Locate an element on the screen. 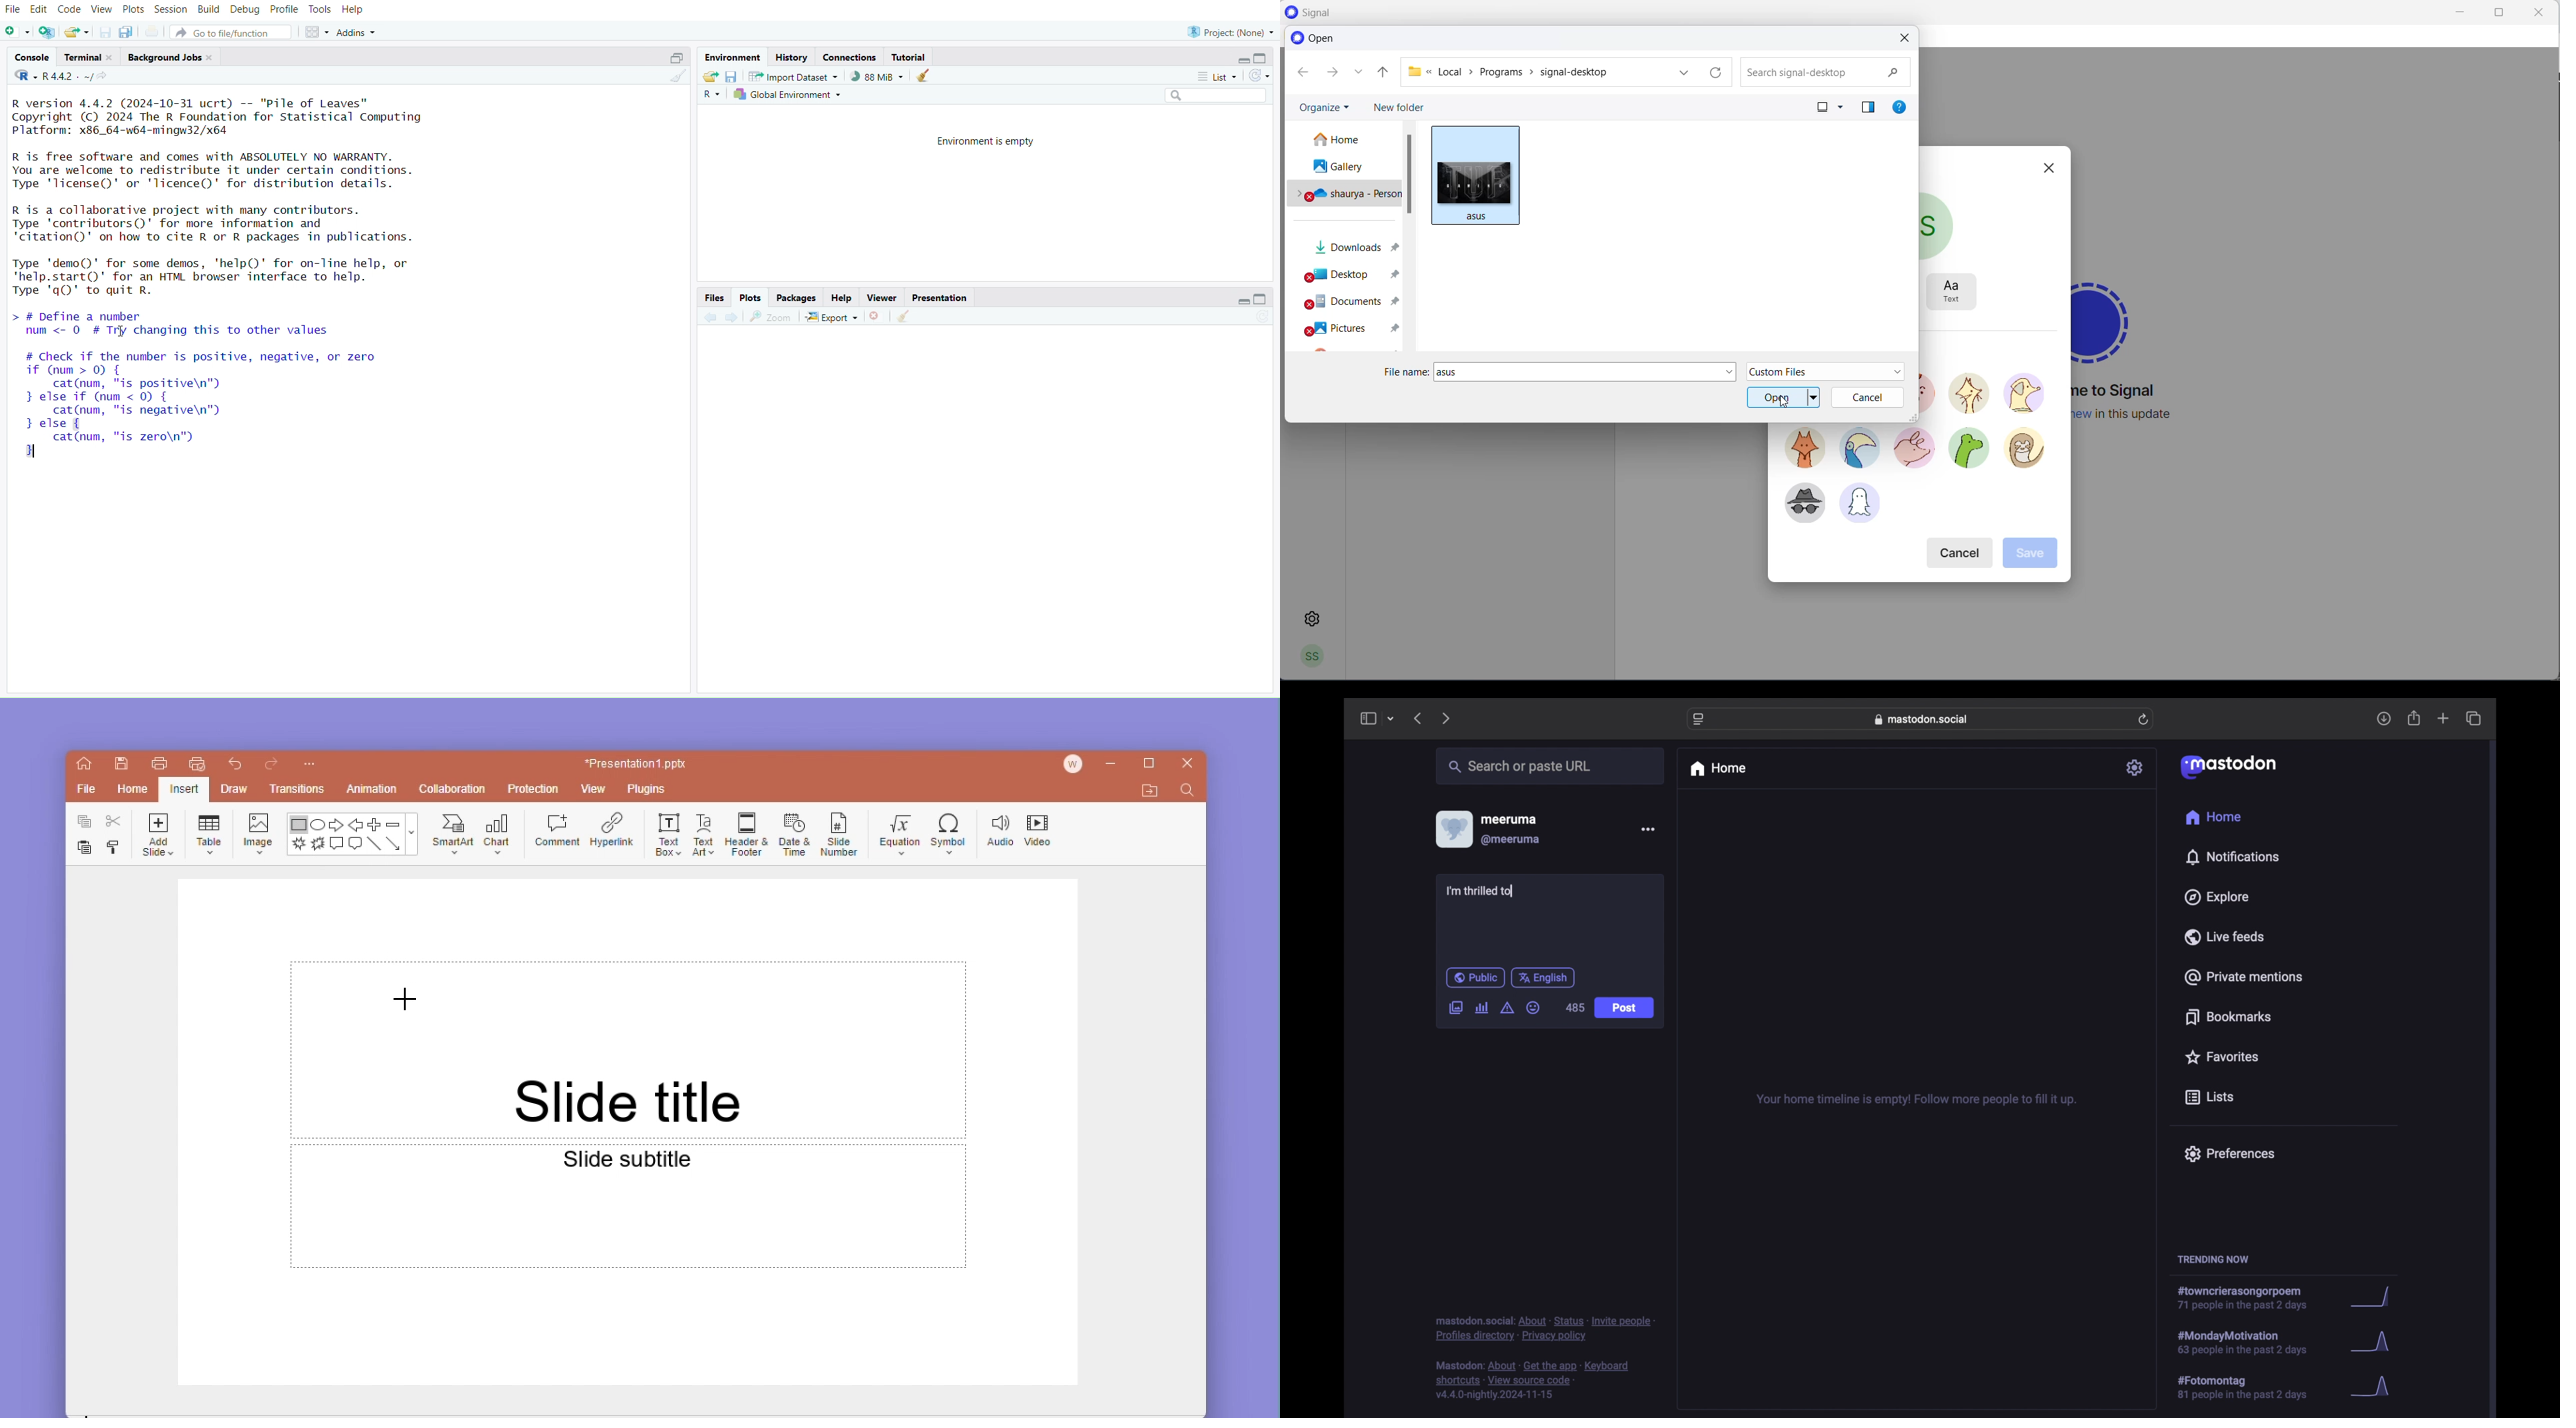 This screenshot has width=2576, height=1428. comment text box is located at coordinates (336, 844).